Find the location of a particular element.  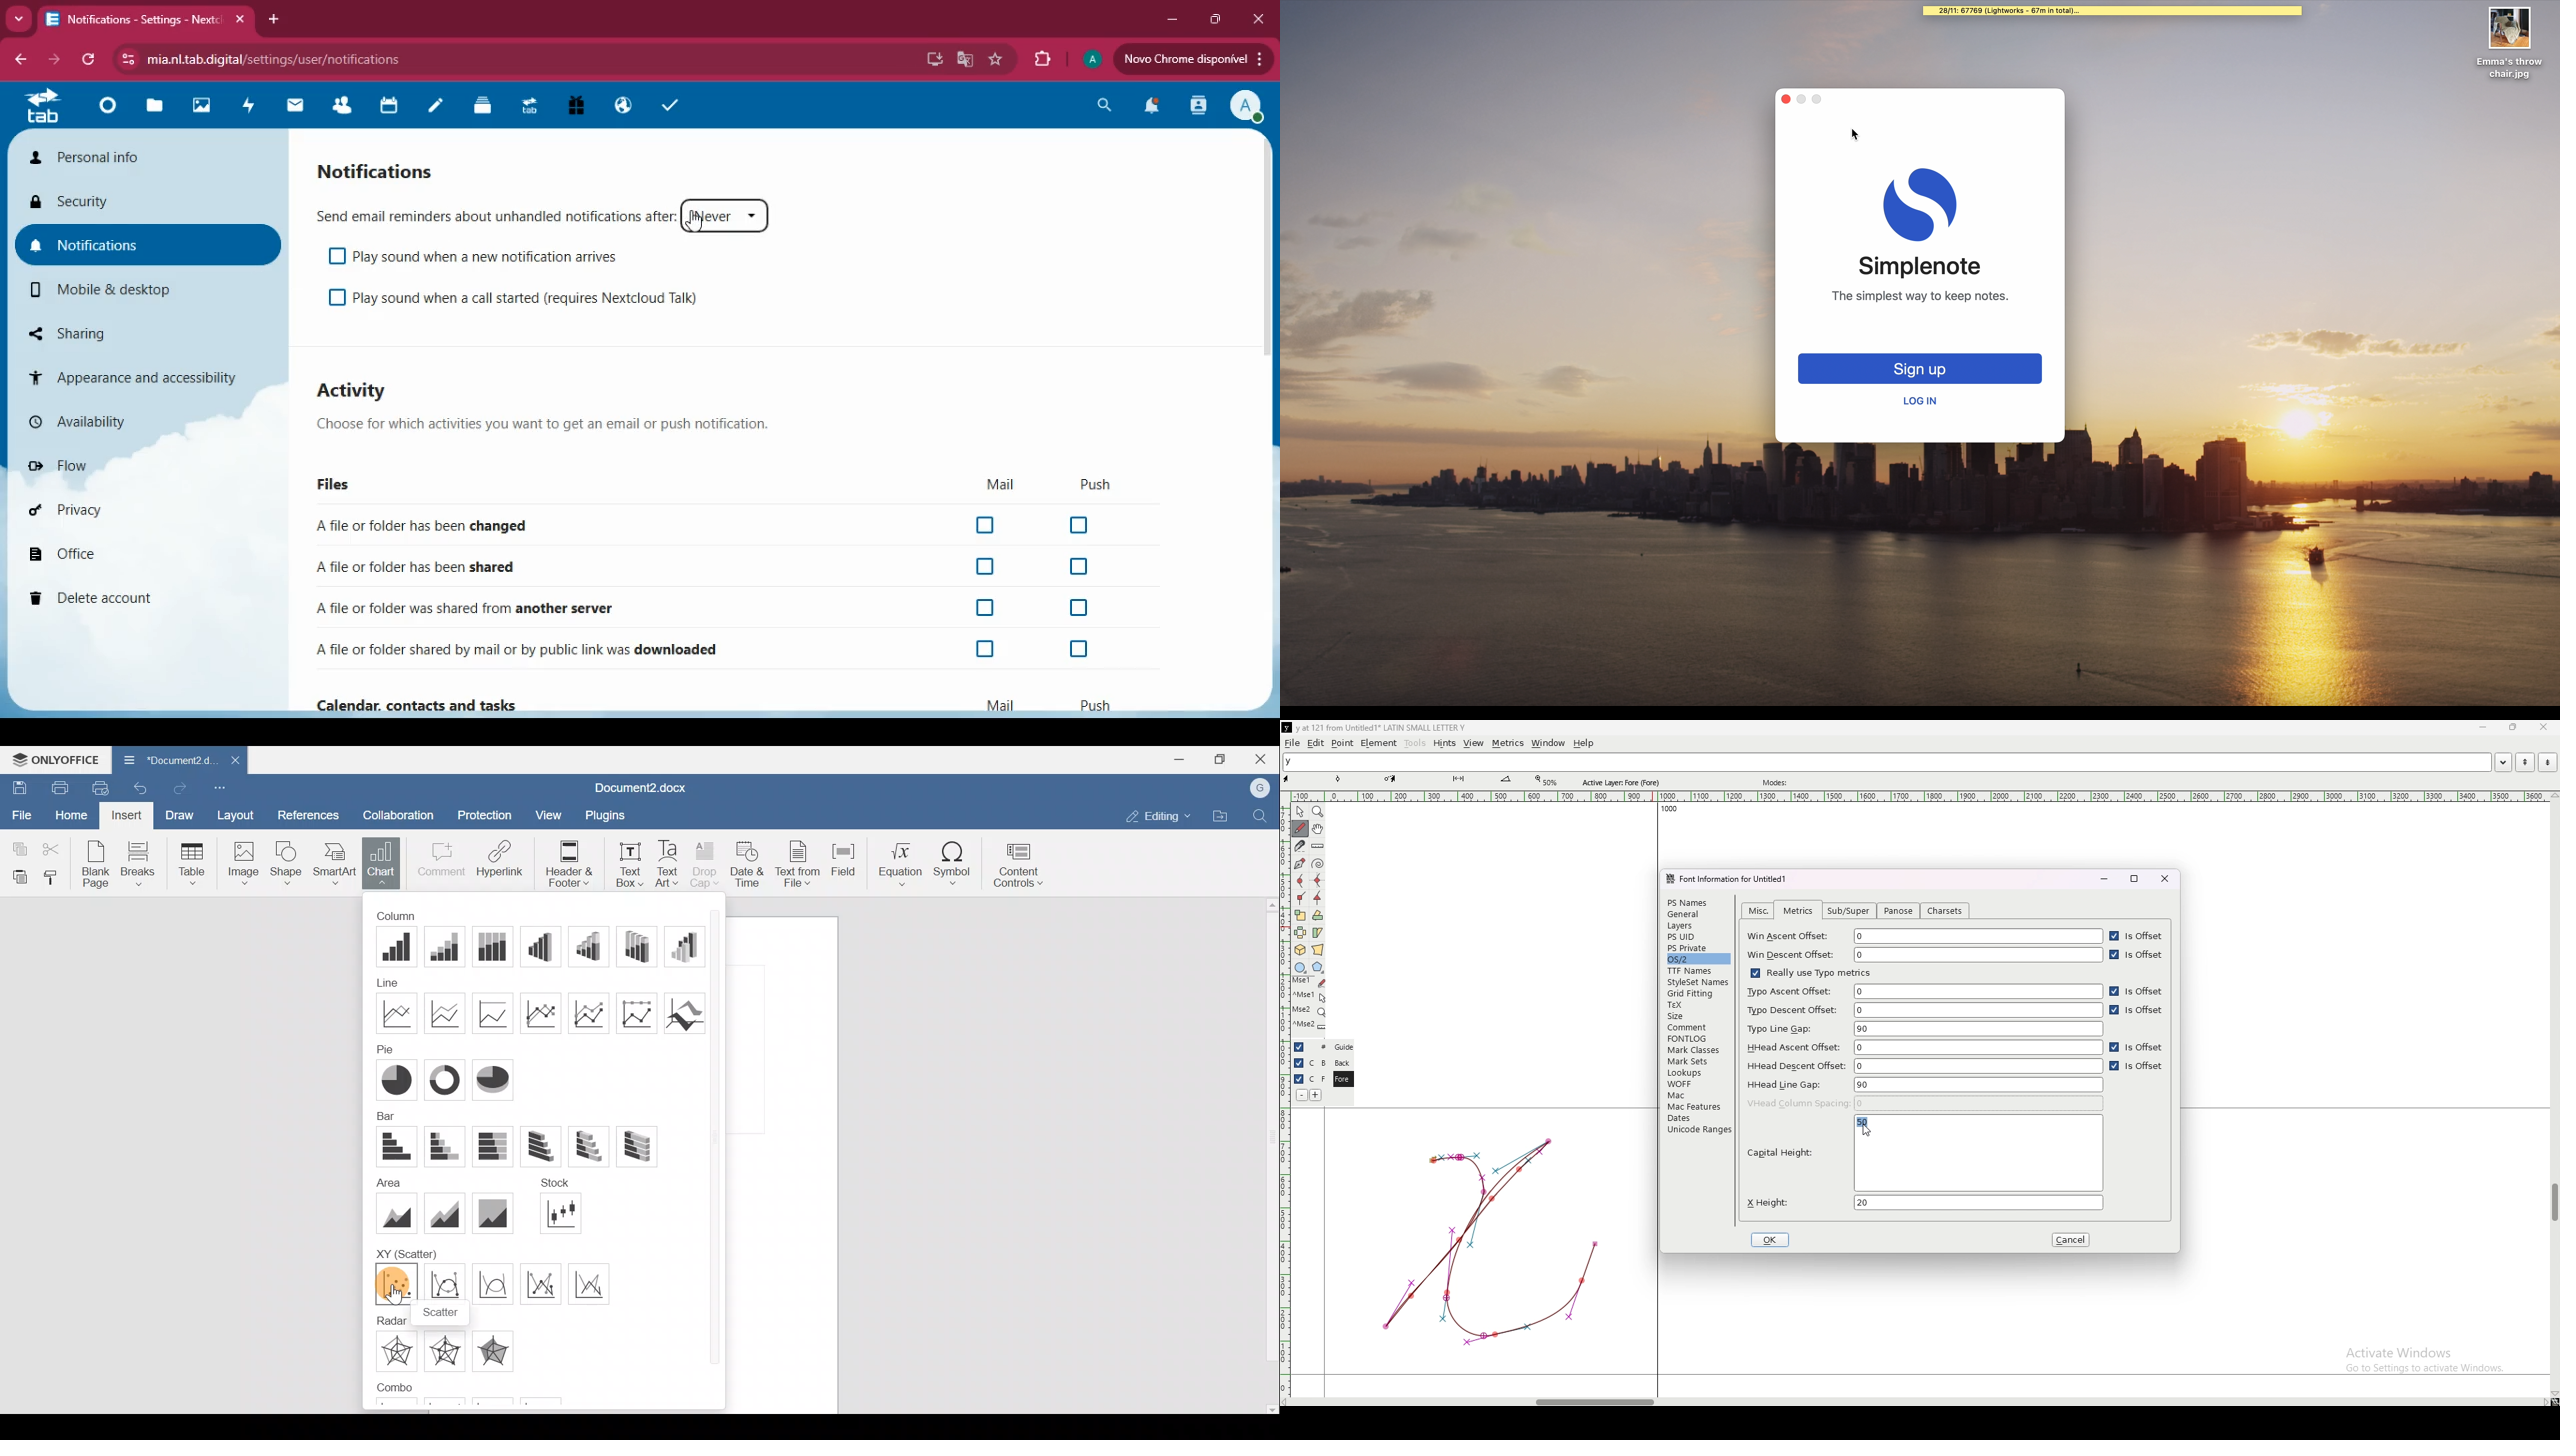

Clustered column is located at coordinates (399, 947).